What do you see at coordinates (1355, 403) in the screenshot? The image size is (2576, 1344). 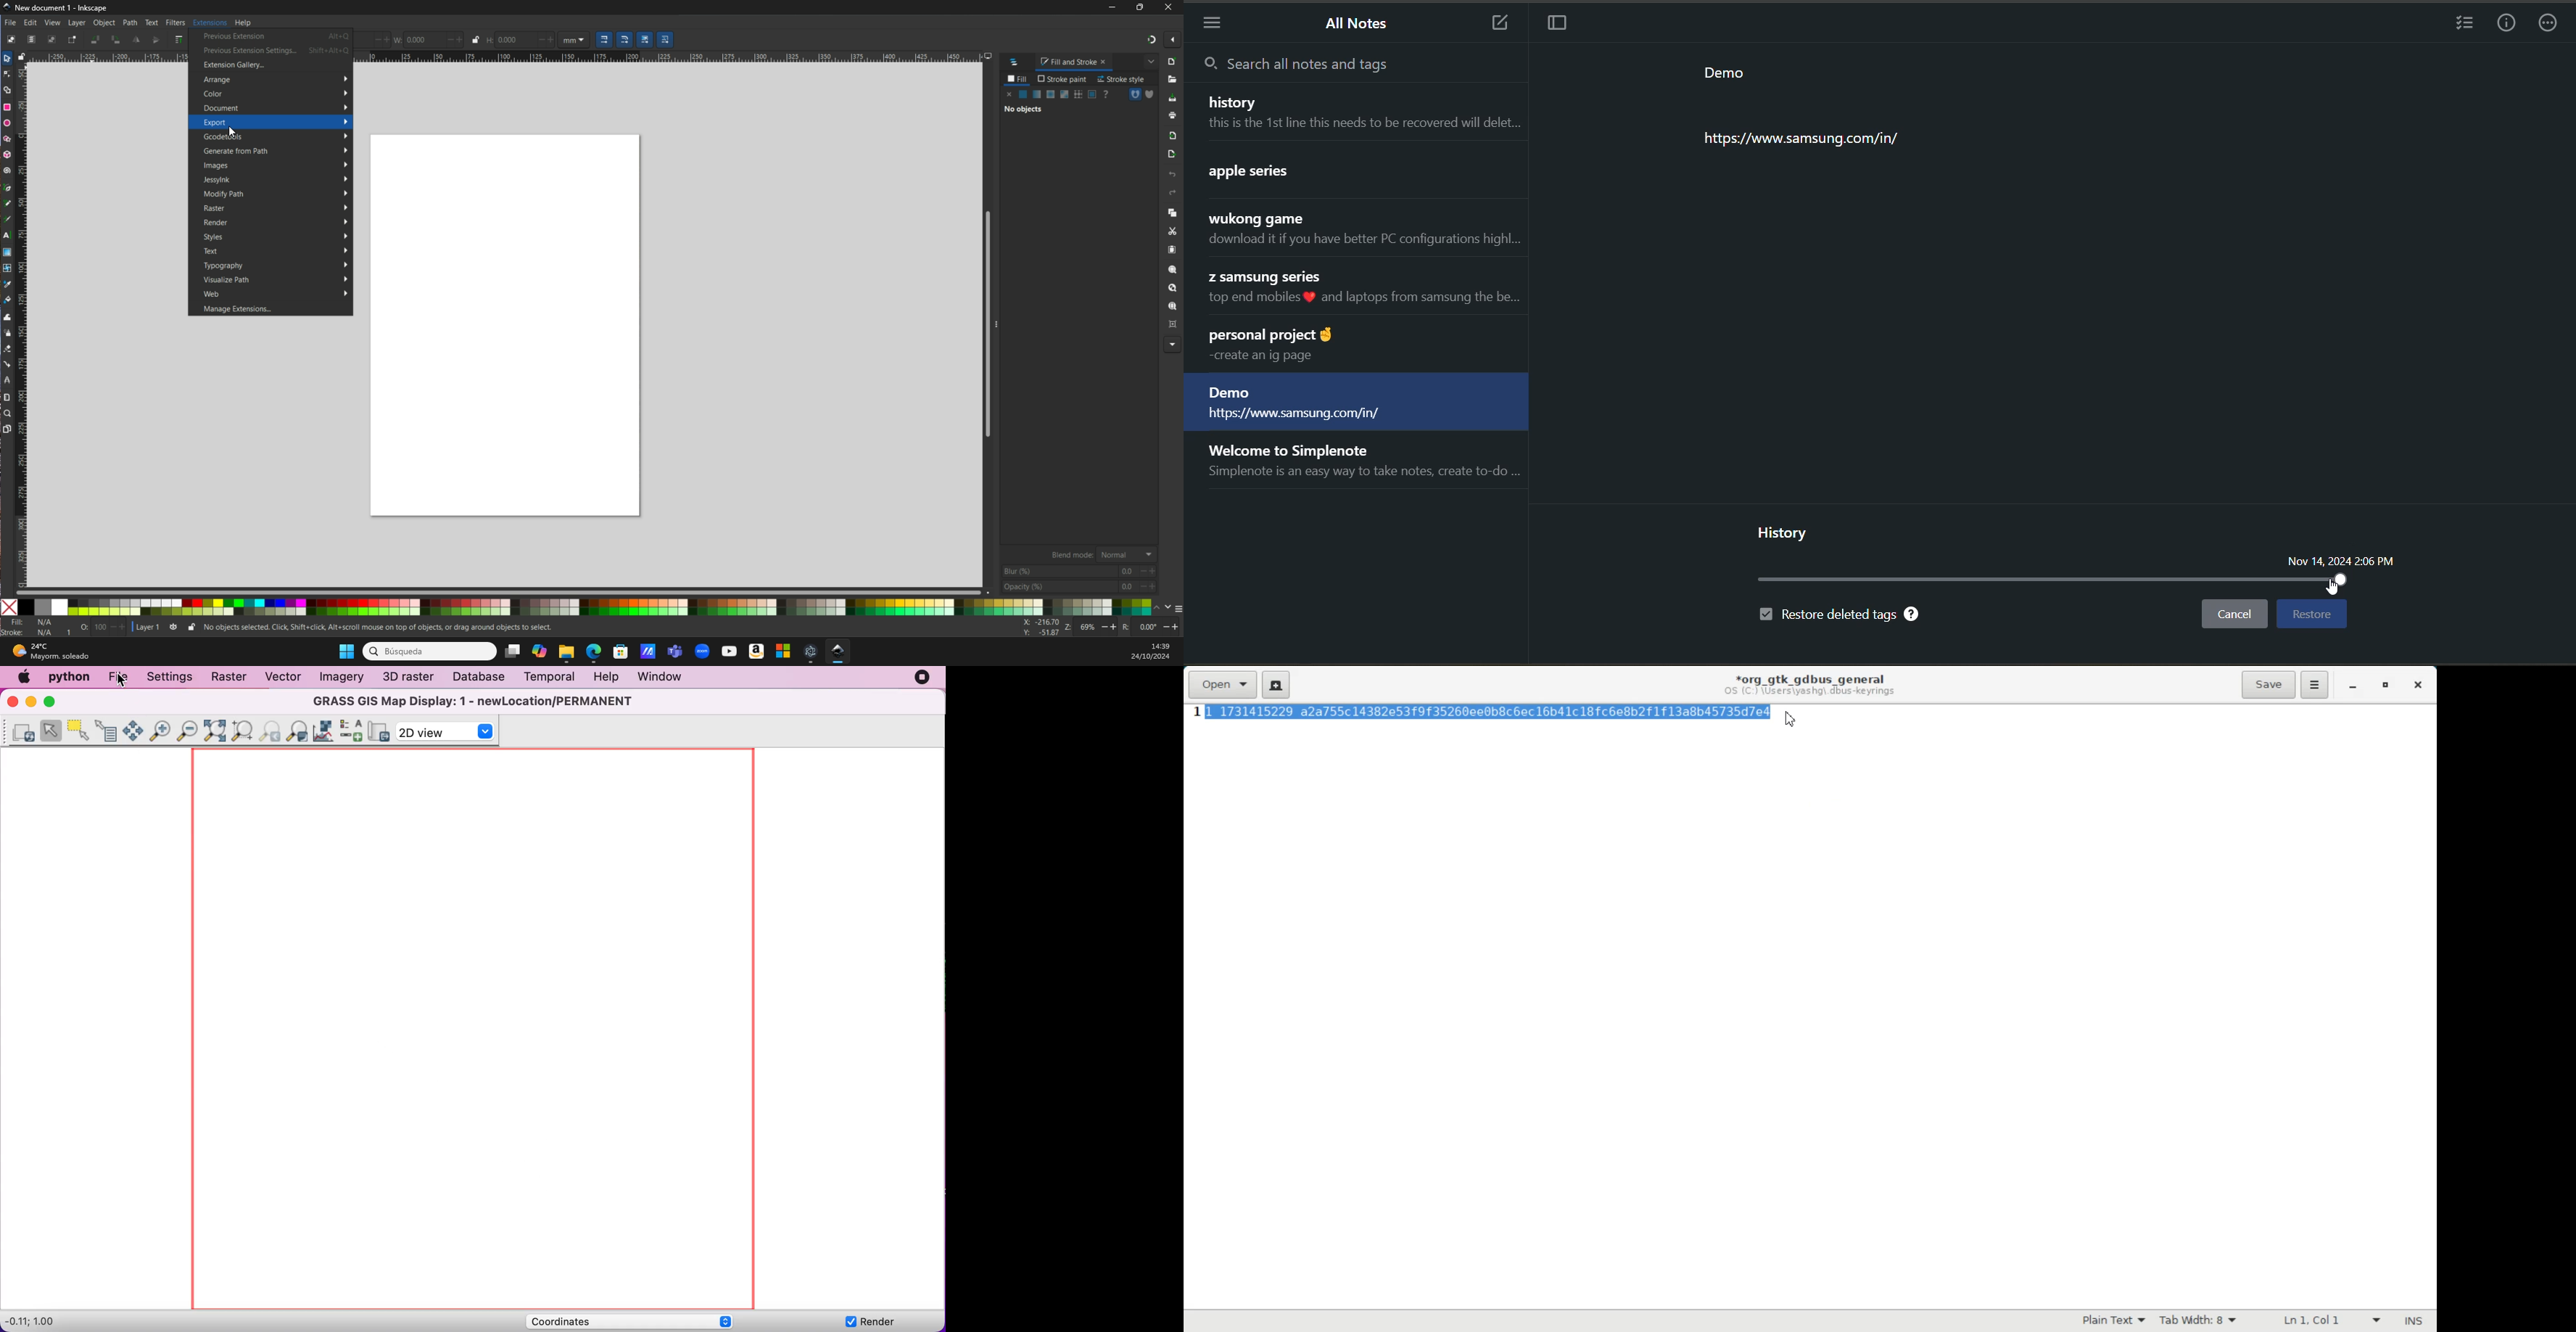 I see `note title and preview` at bounding box center [1355, 403].